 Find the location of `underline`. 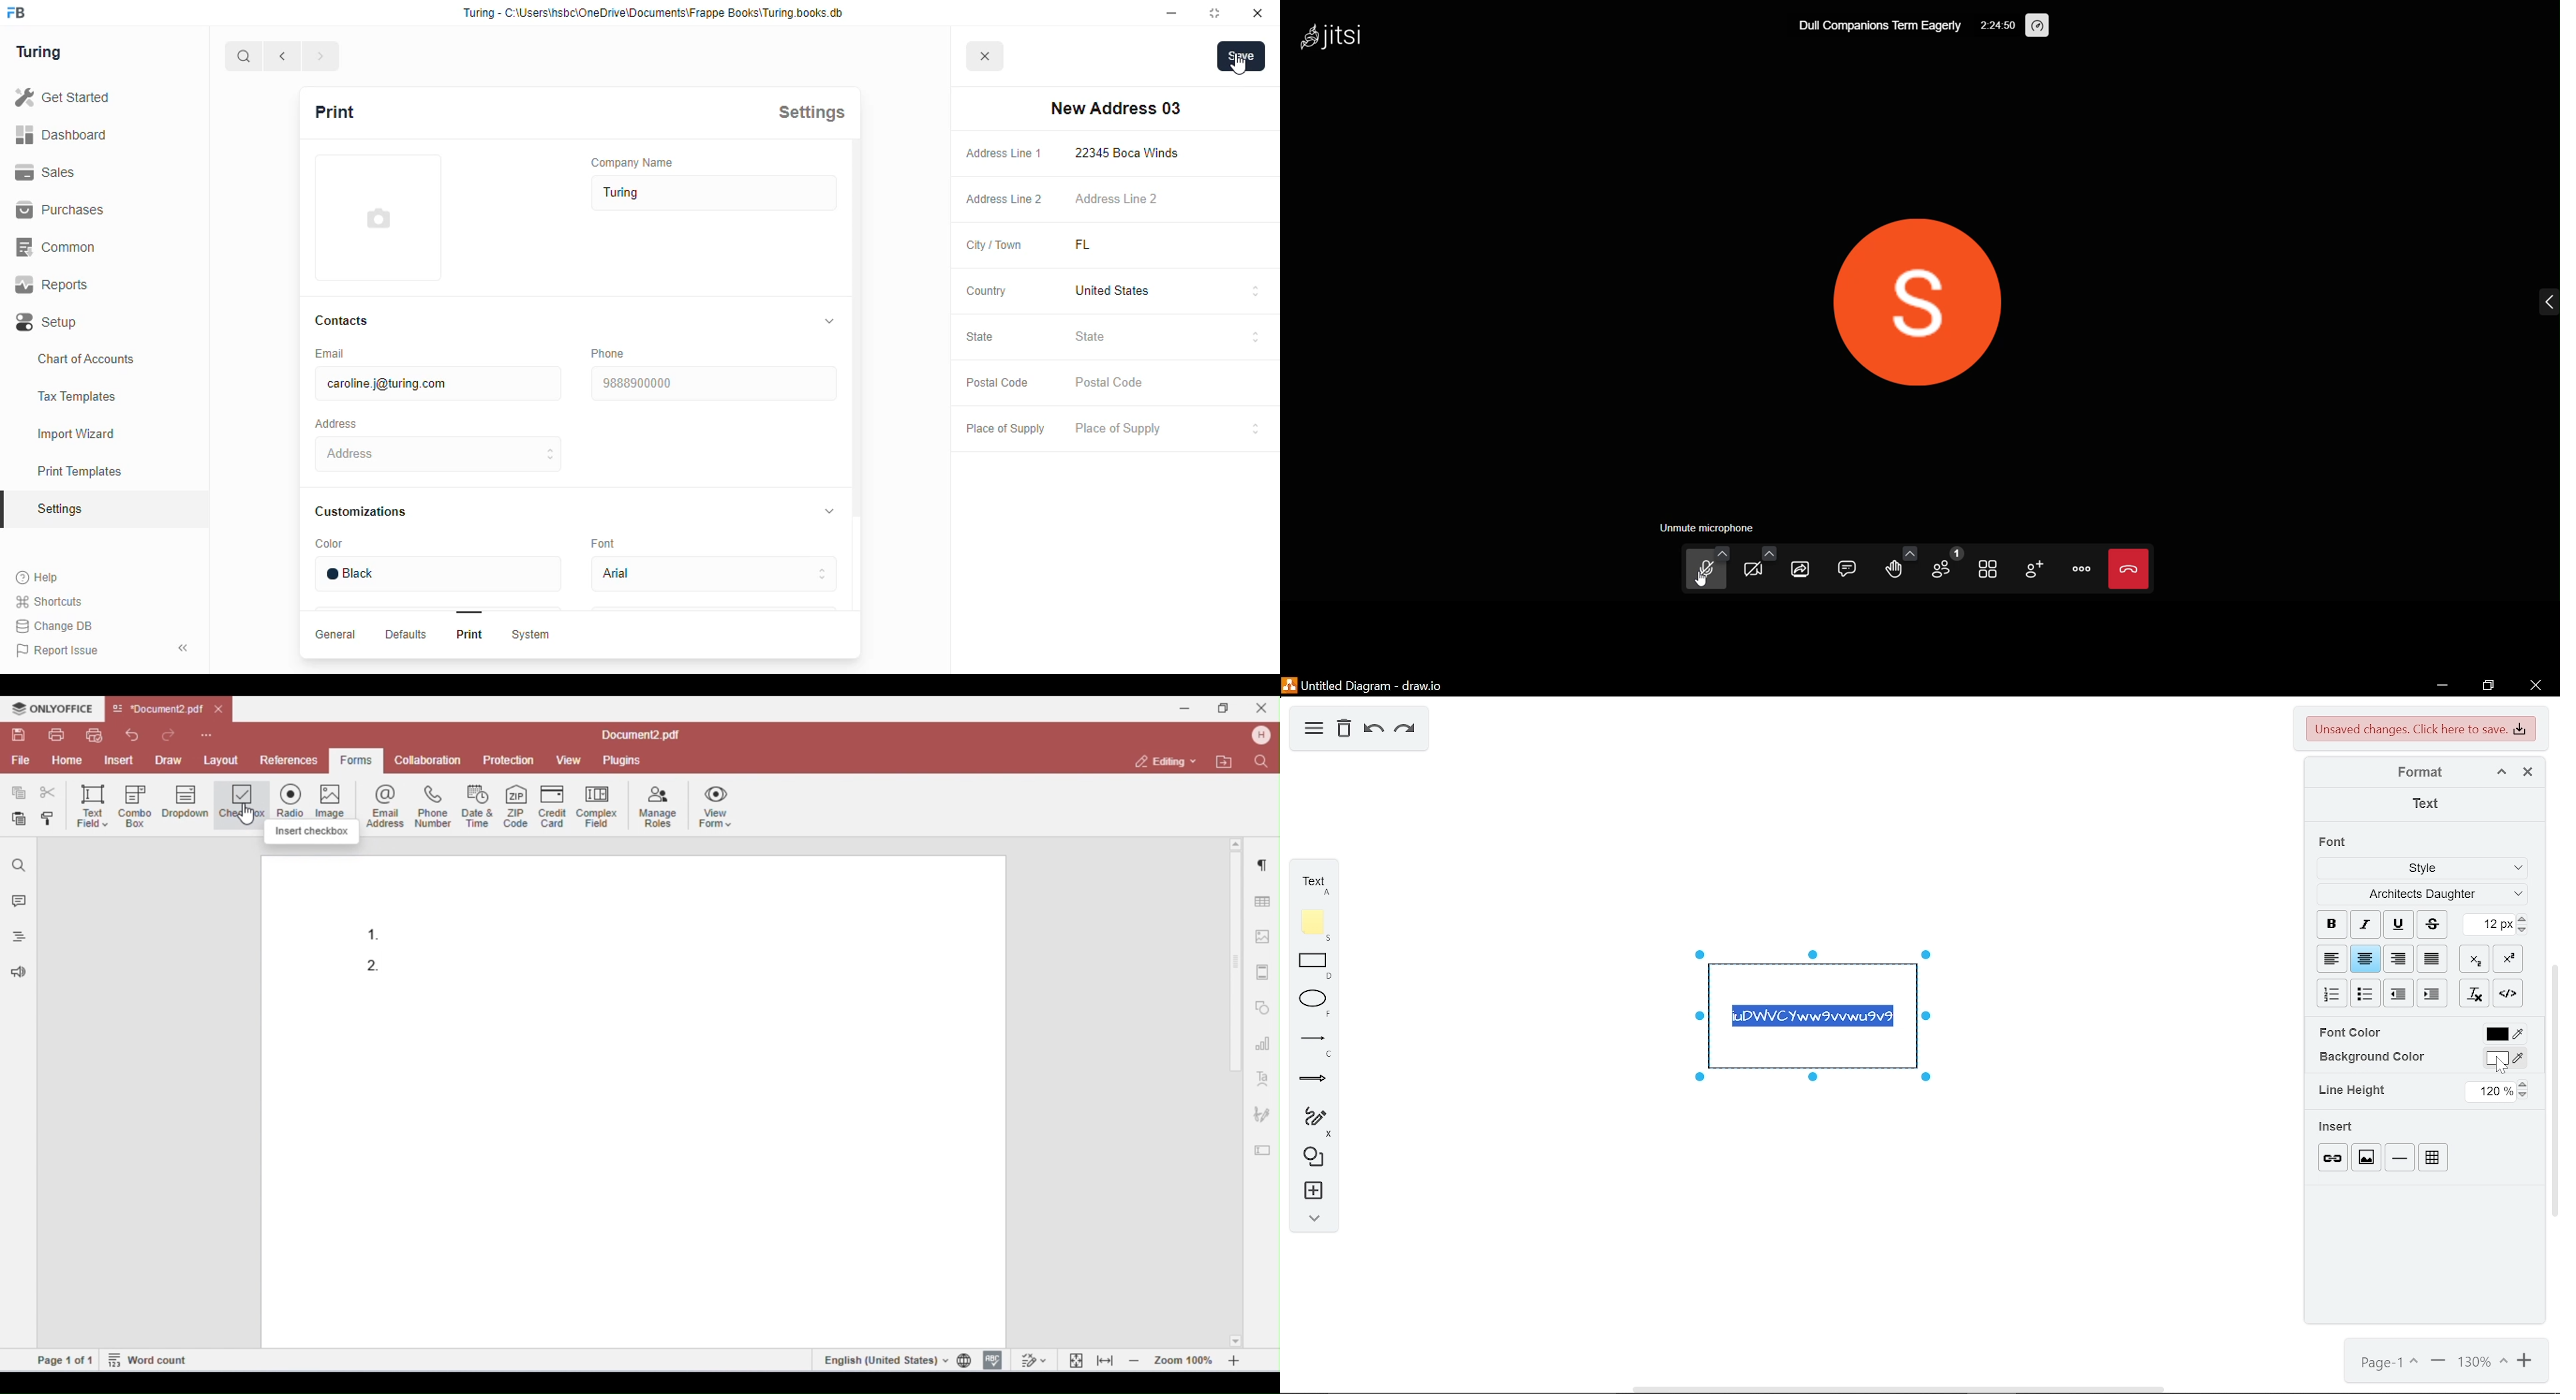

underline is located at coordinates (2398, 925).